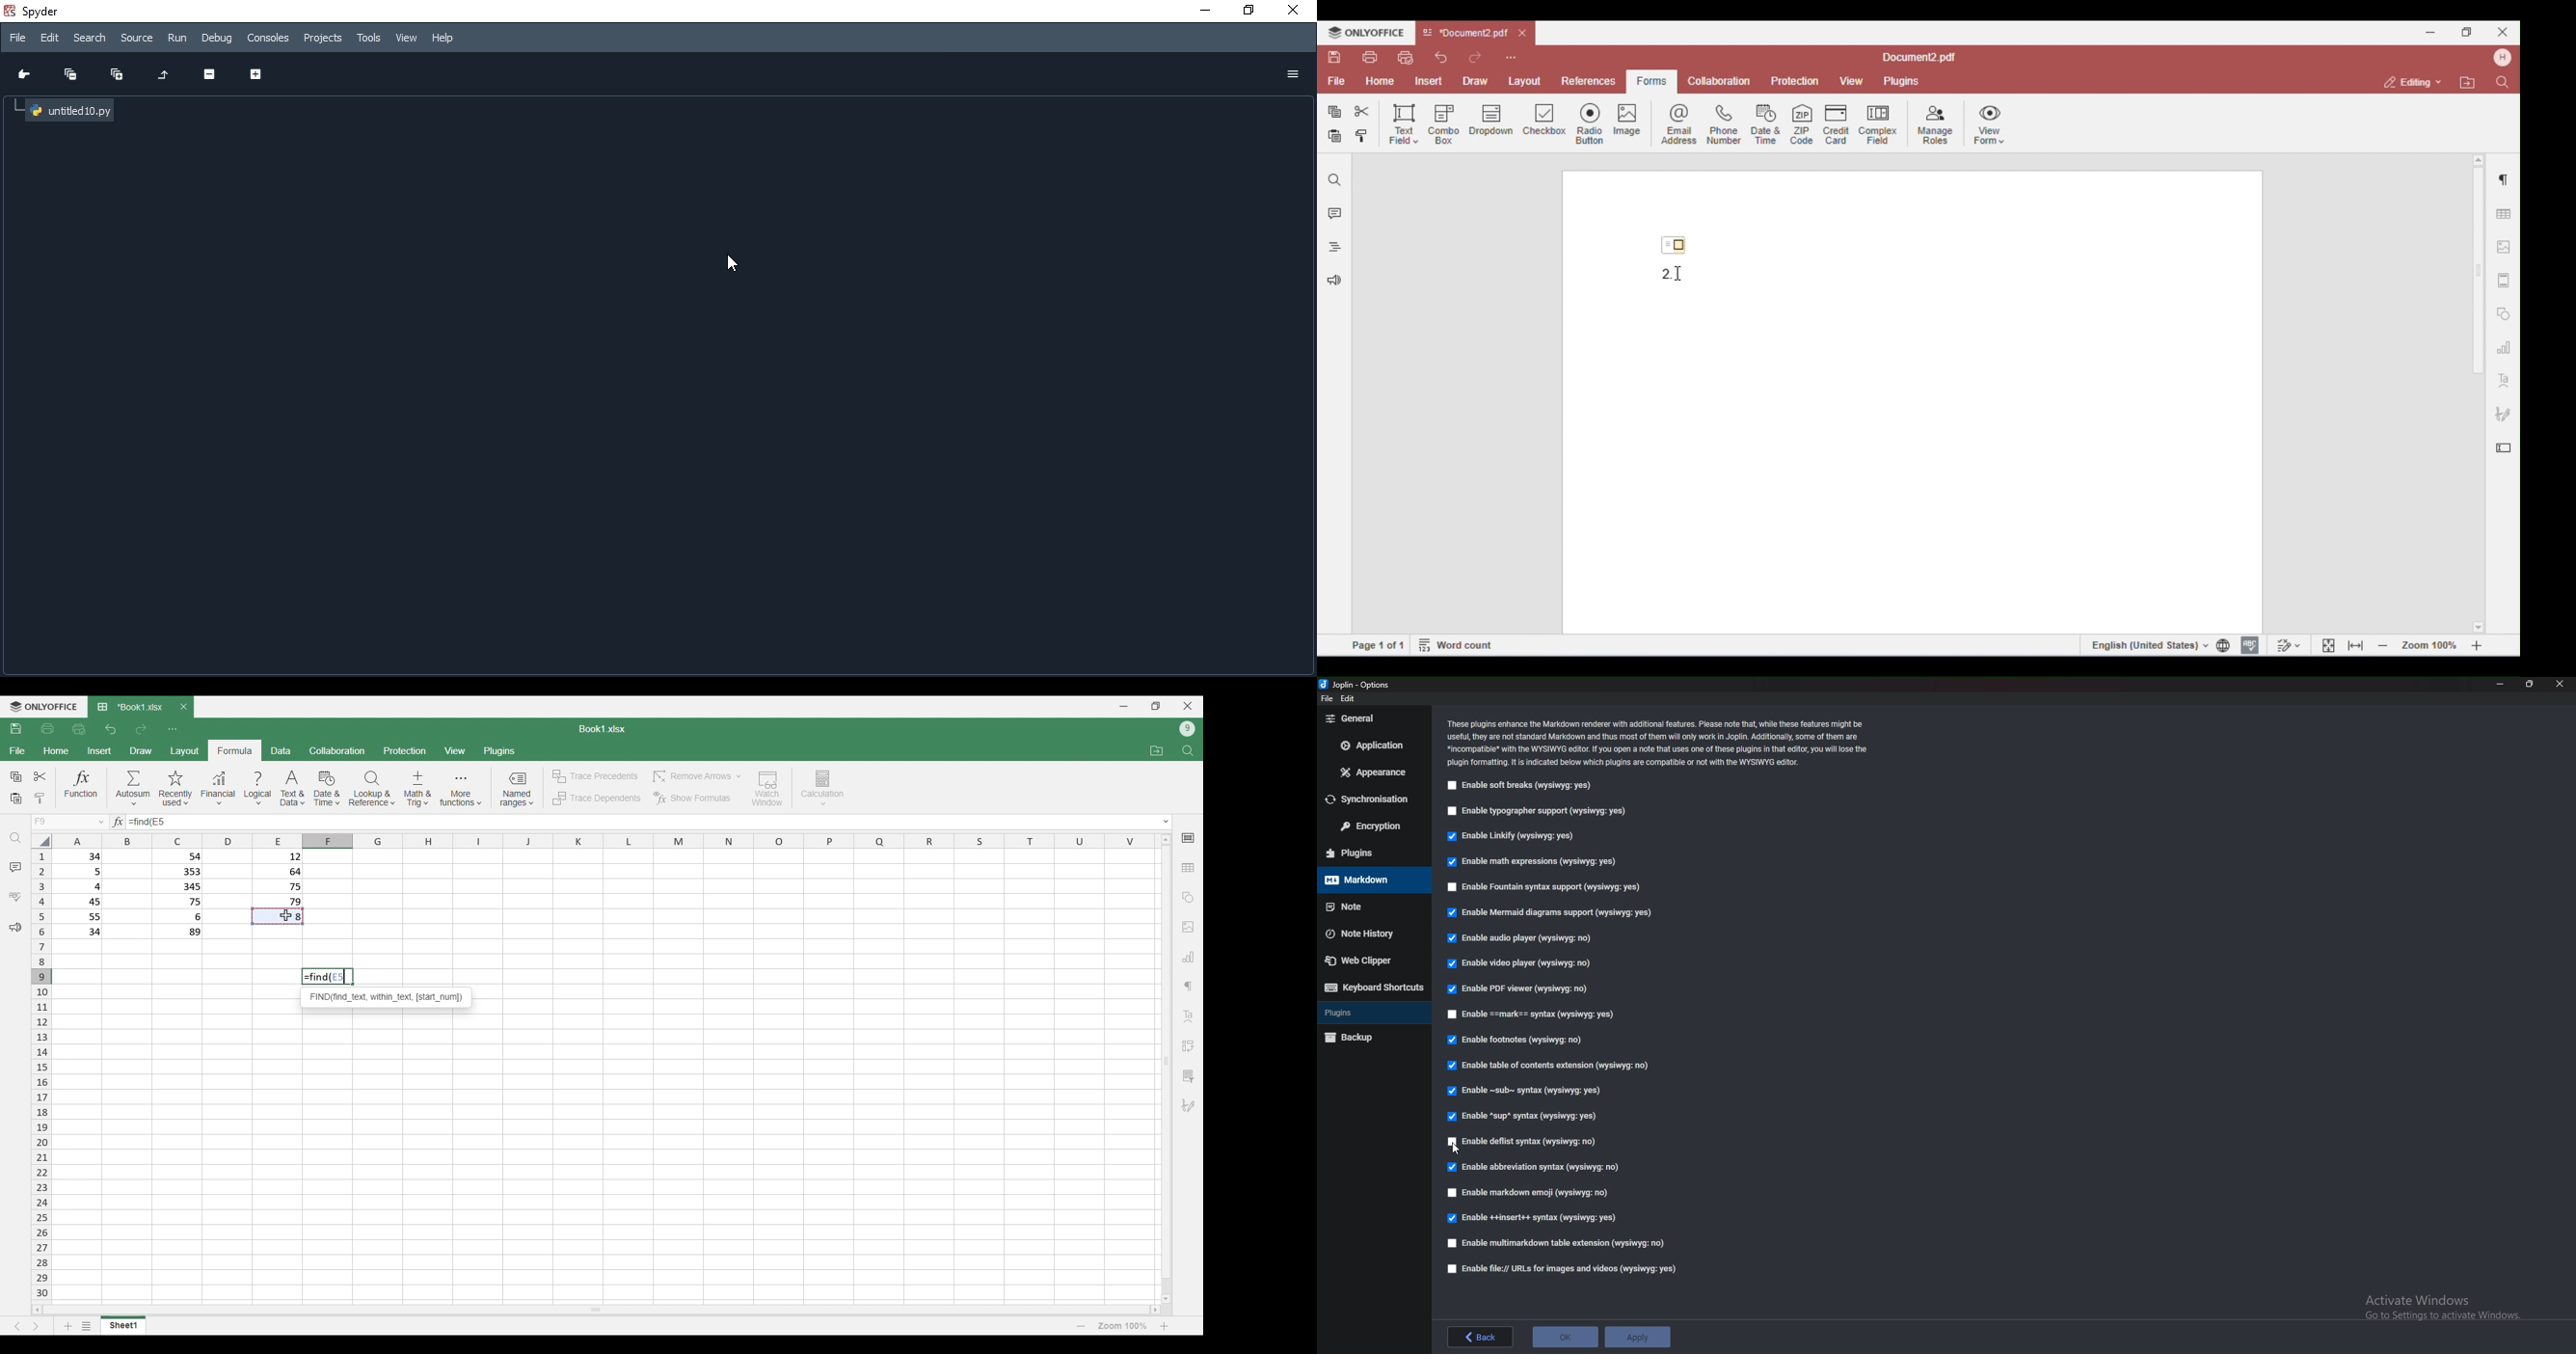 The image size is (2576, 1372). I want to click on Find, so click(16, 838).